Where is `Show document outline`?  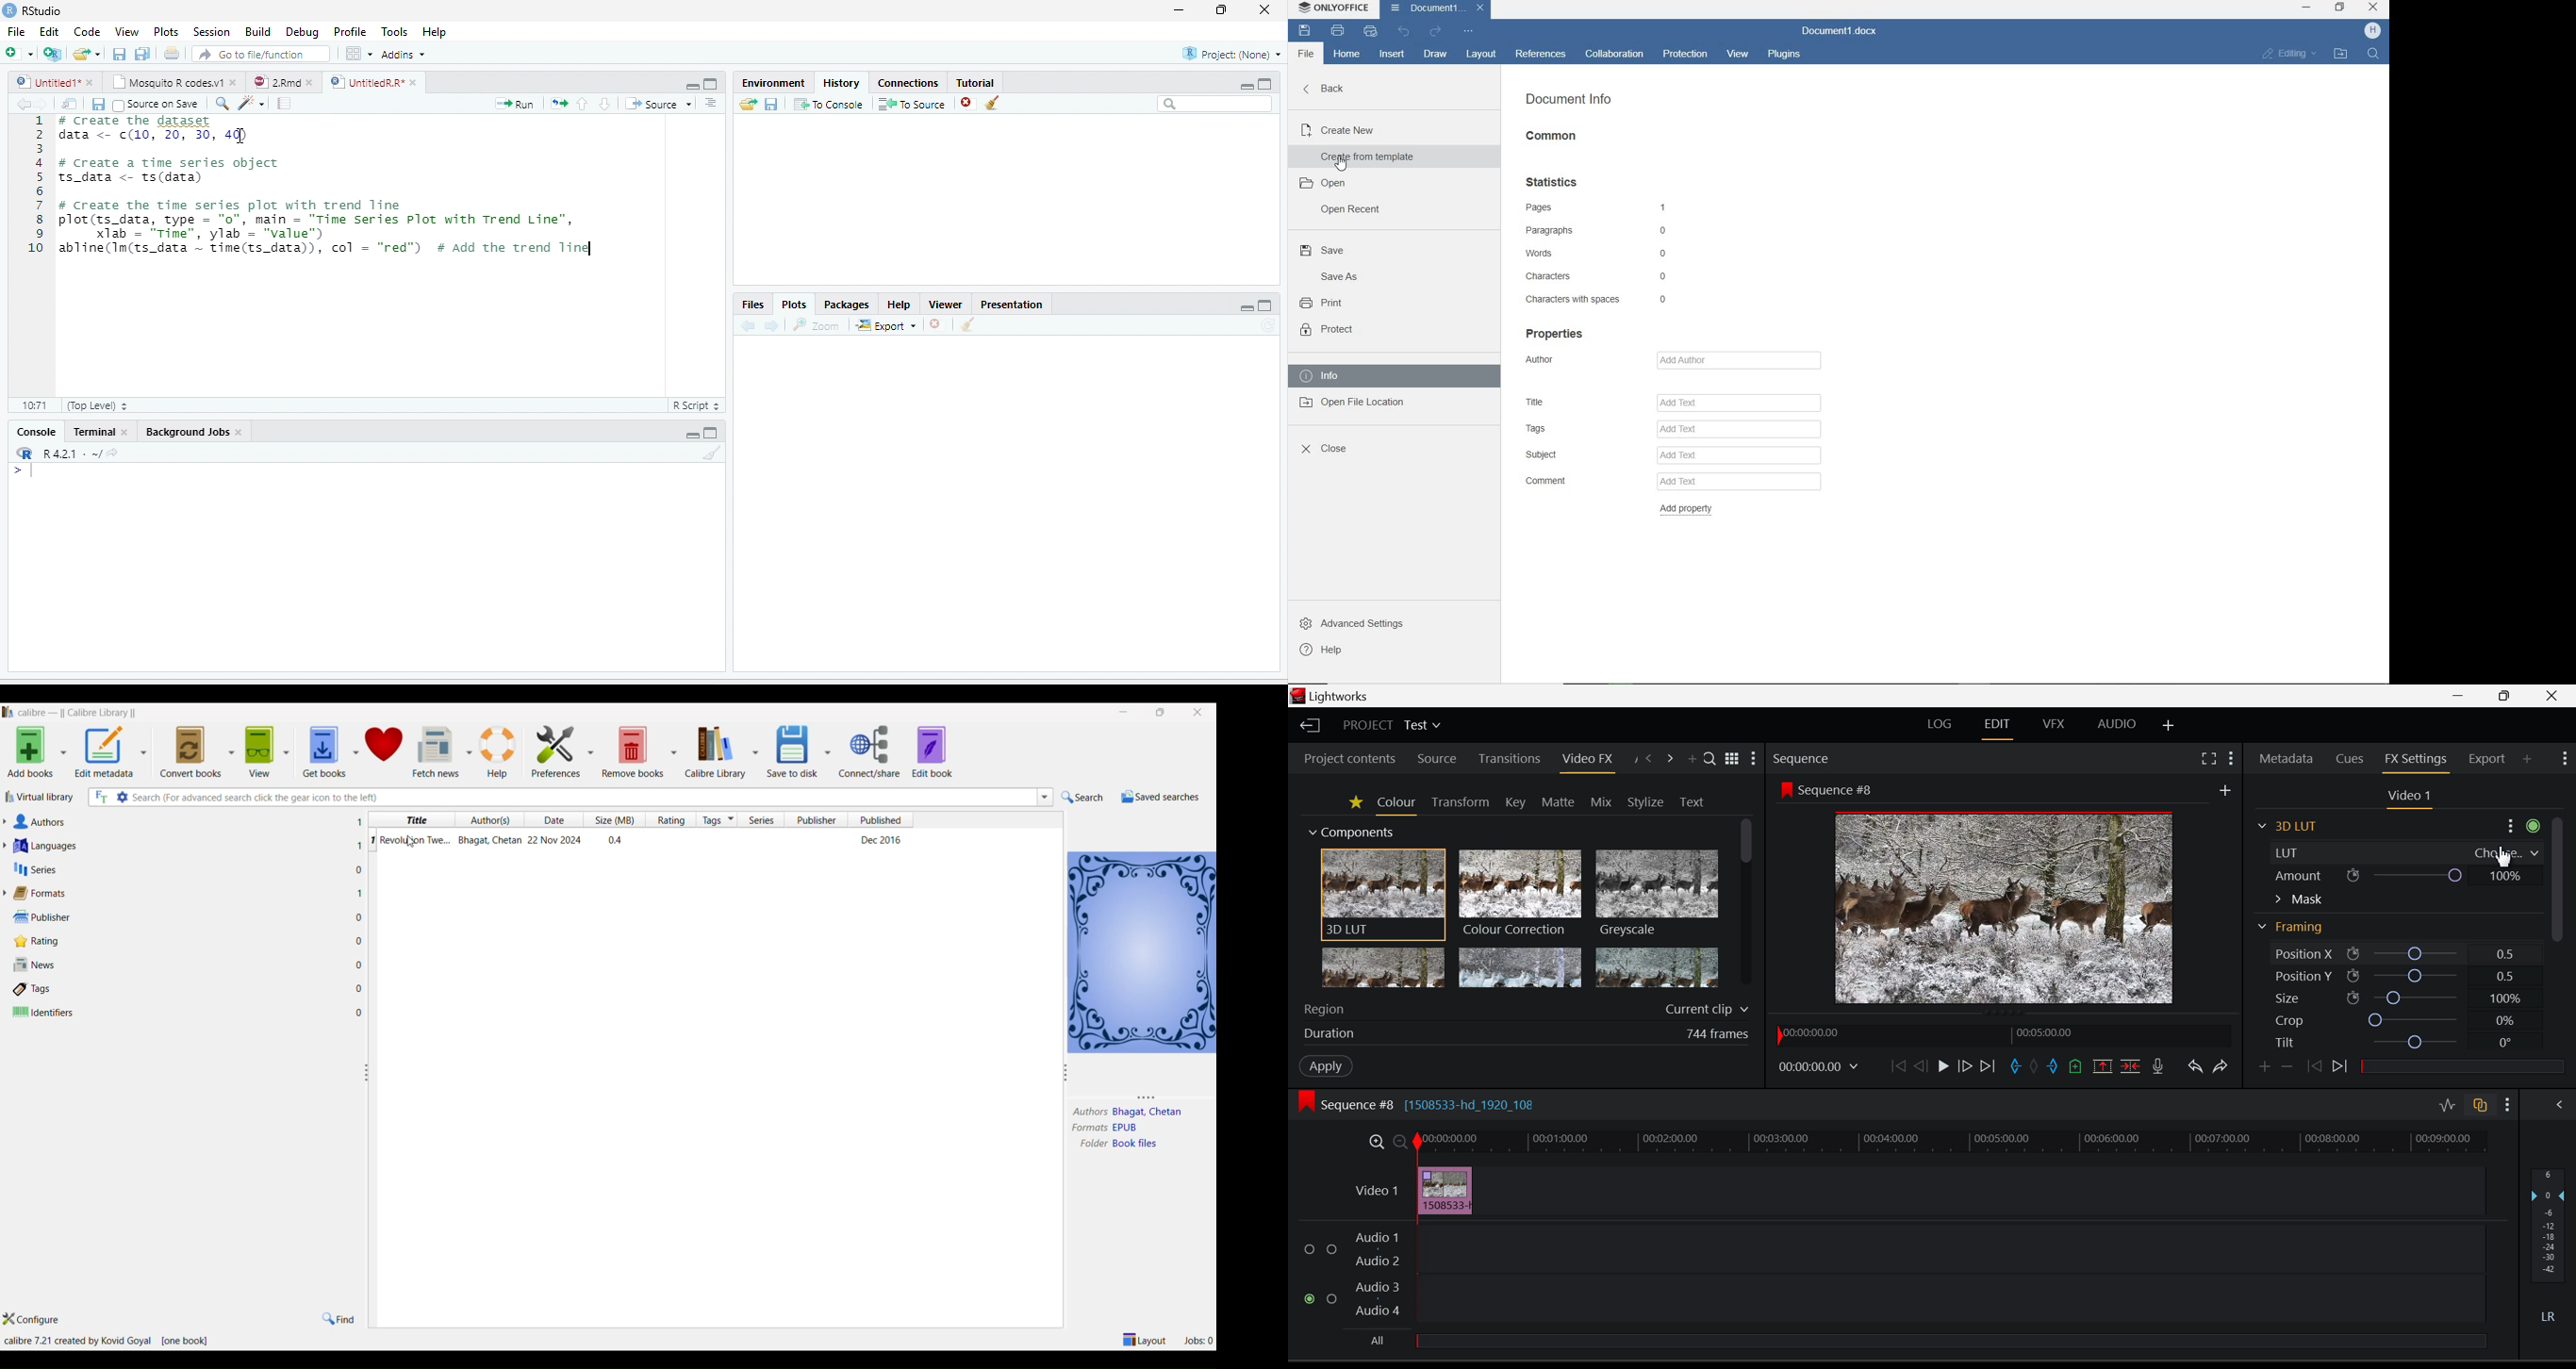 Show document outline is located at coordinates (711, 103).